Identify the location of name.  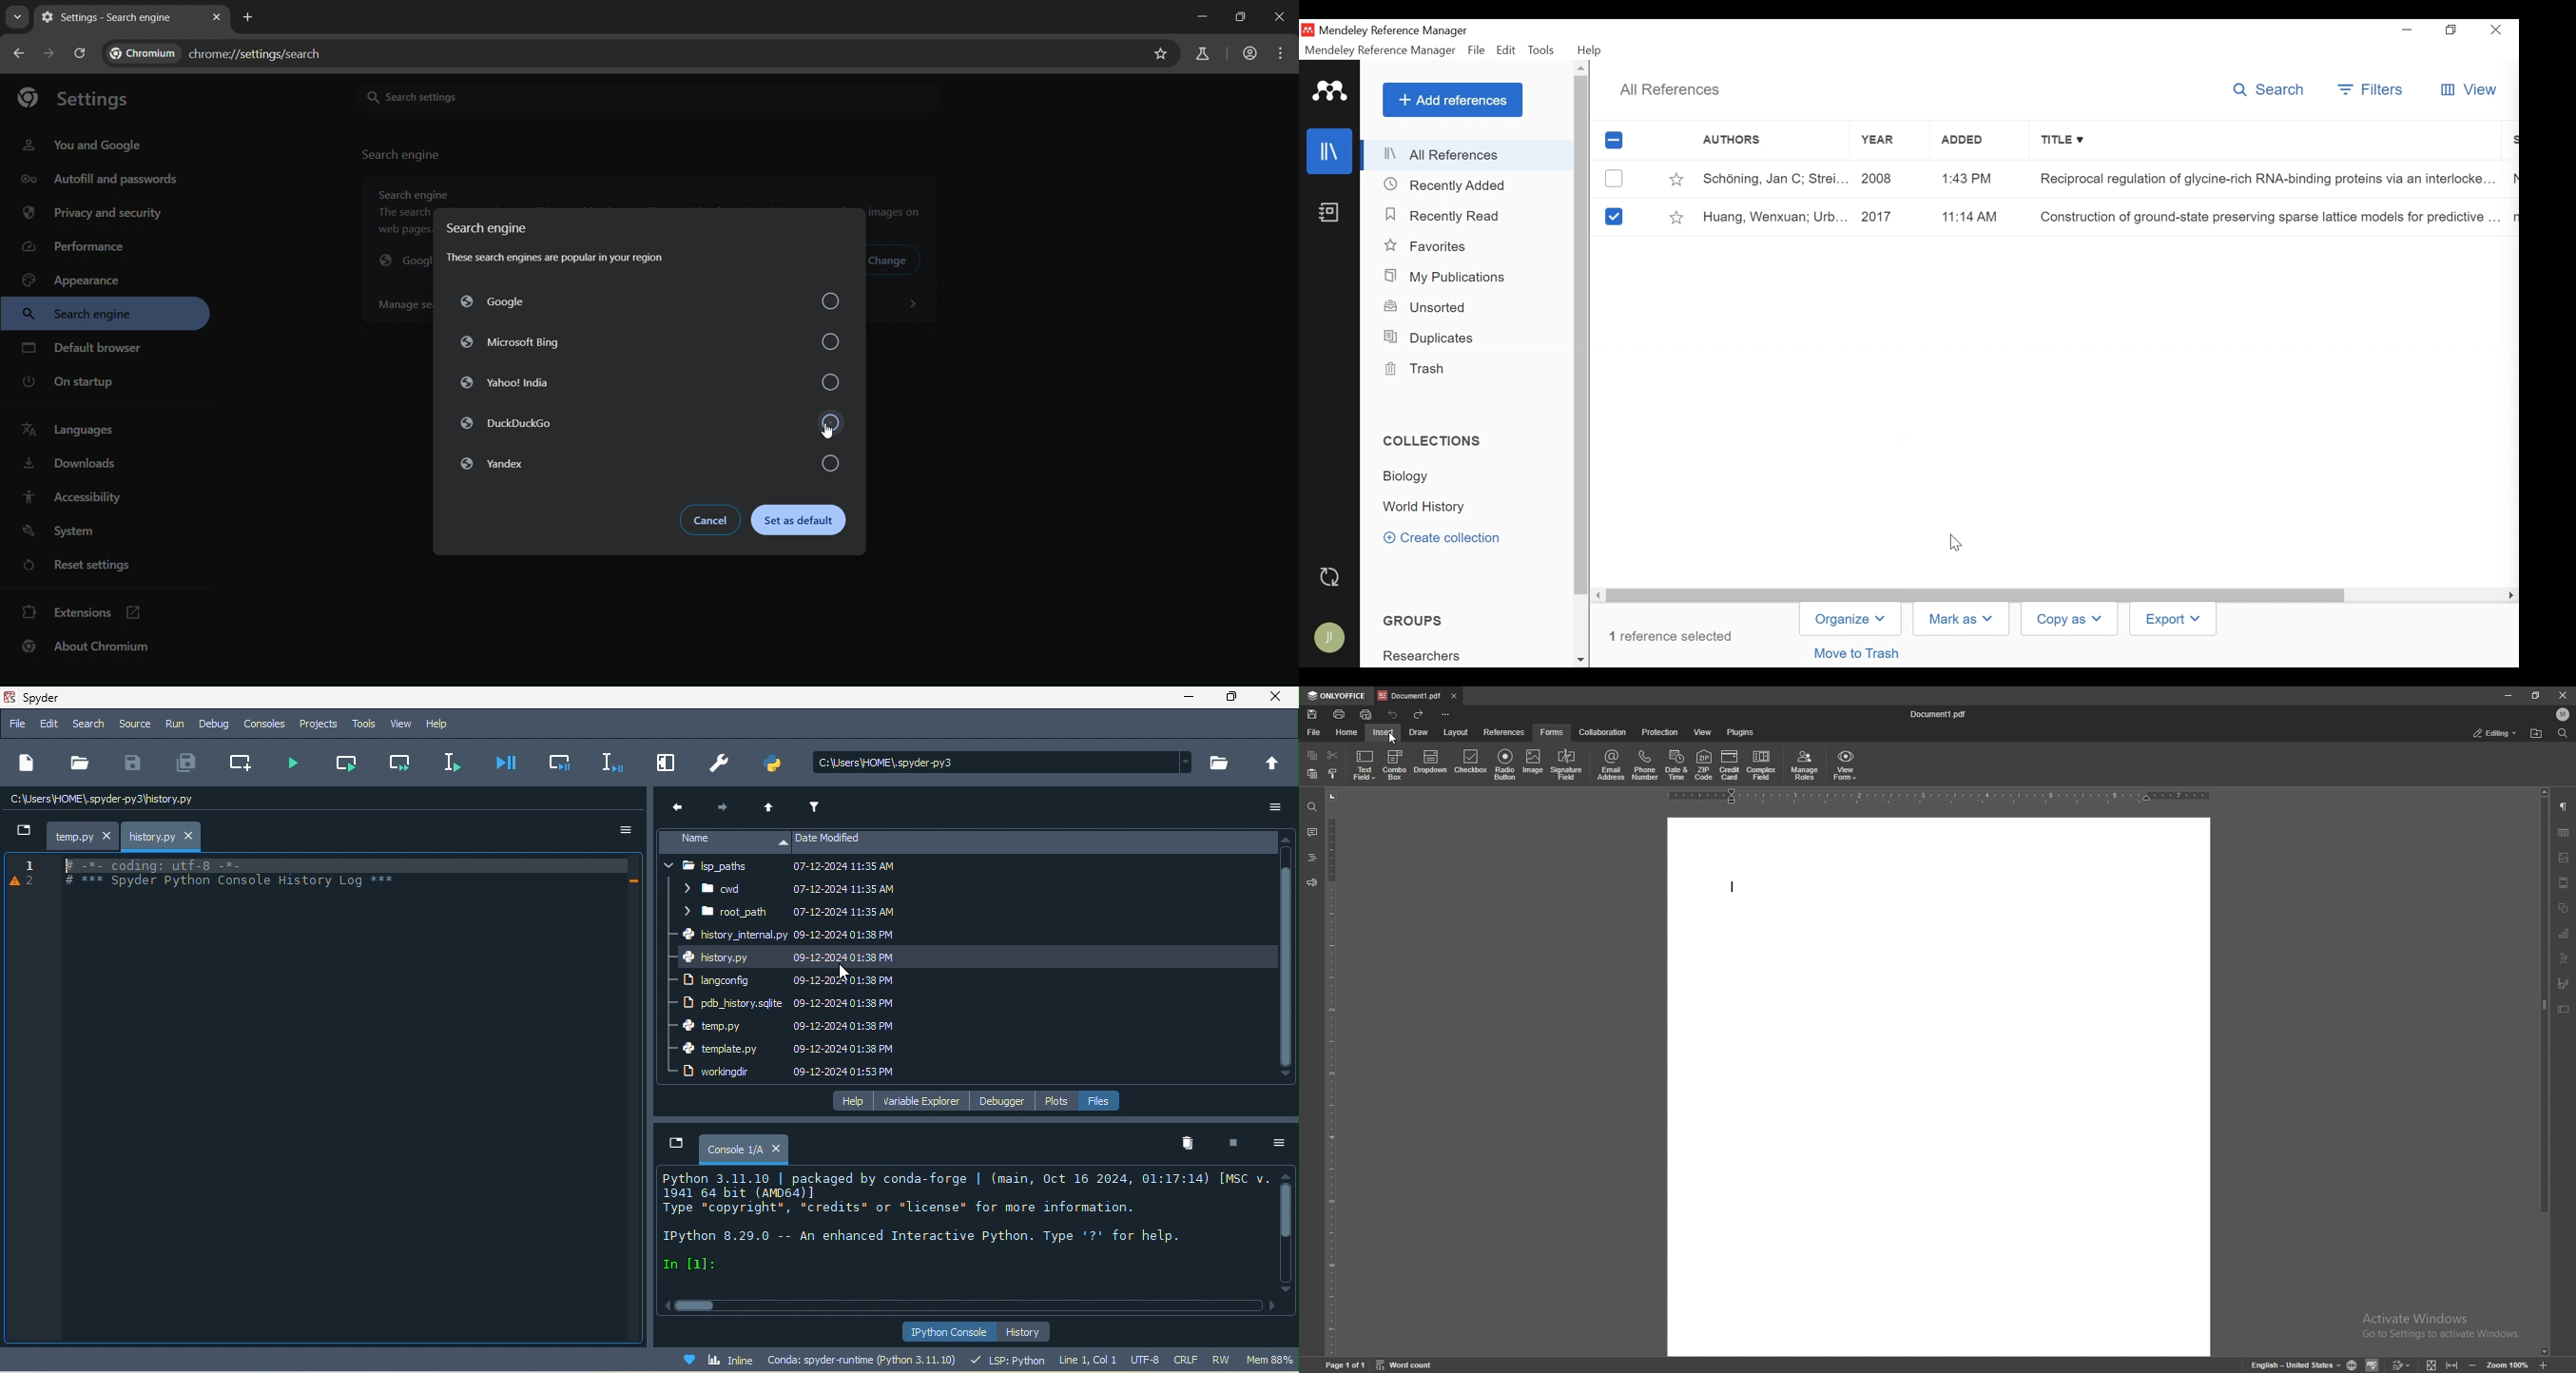
(726, 841).